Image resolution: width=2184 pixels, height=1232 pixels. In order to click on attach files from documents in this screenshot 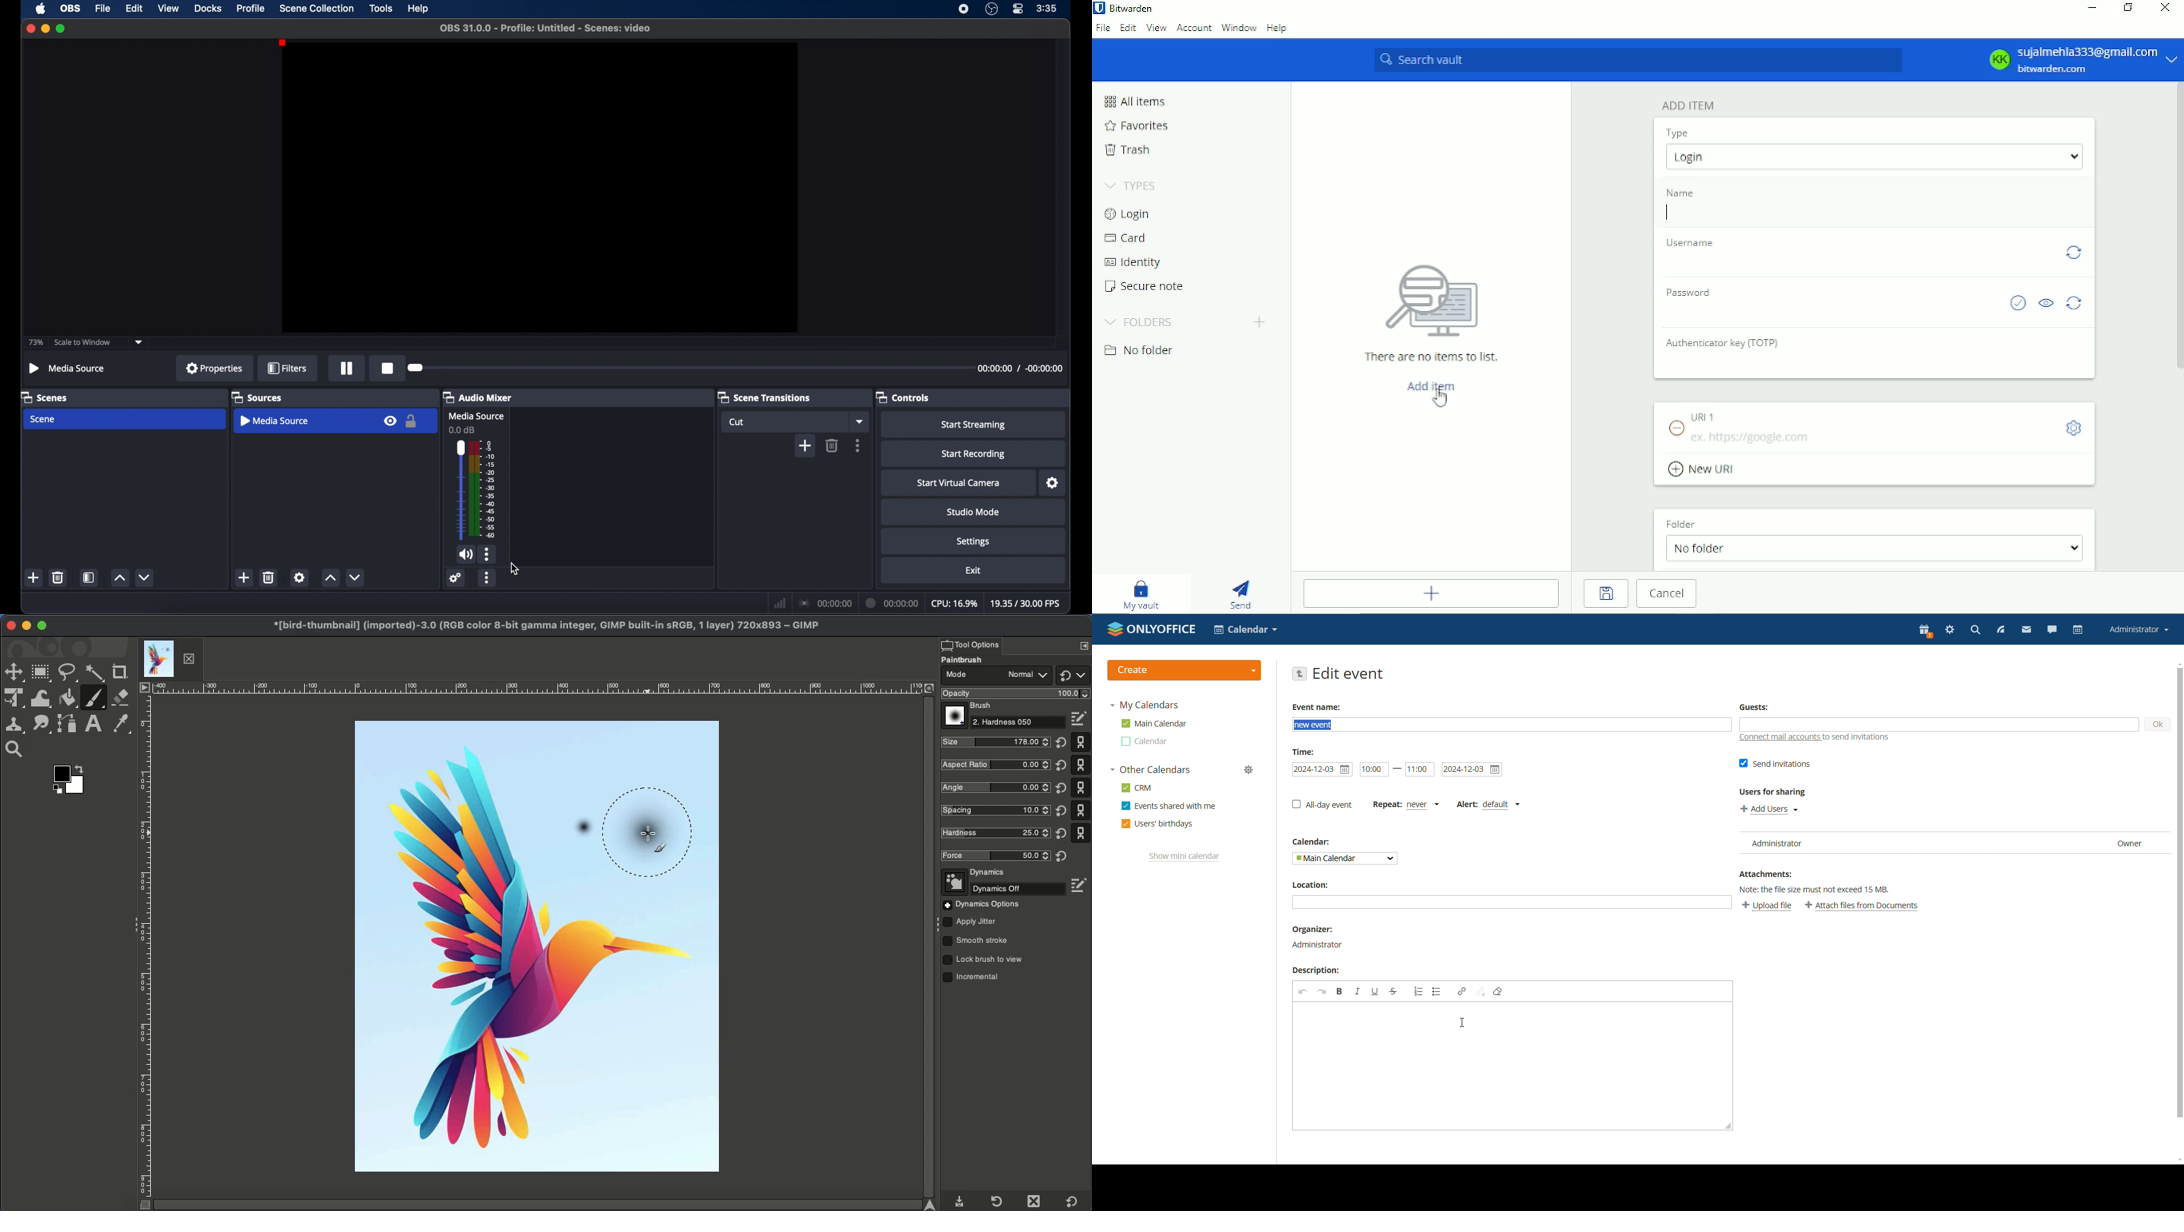, I will do `click(1862, 906)`.